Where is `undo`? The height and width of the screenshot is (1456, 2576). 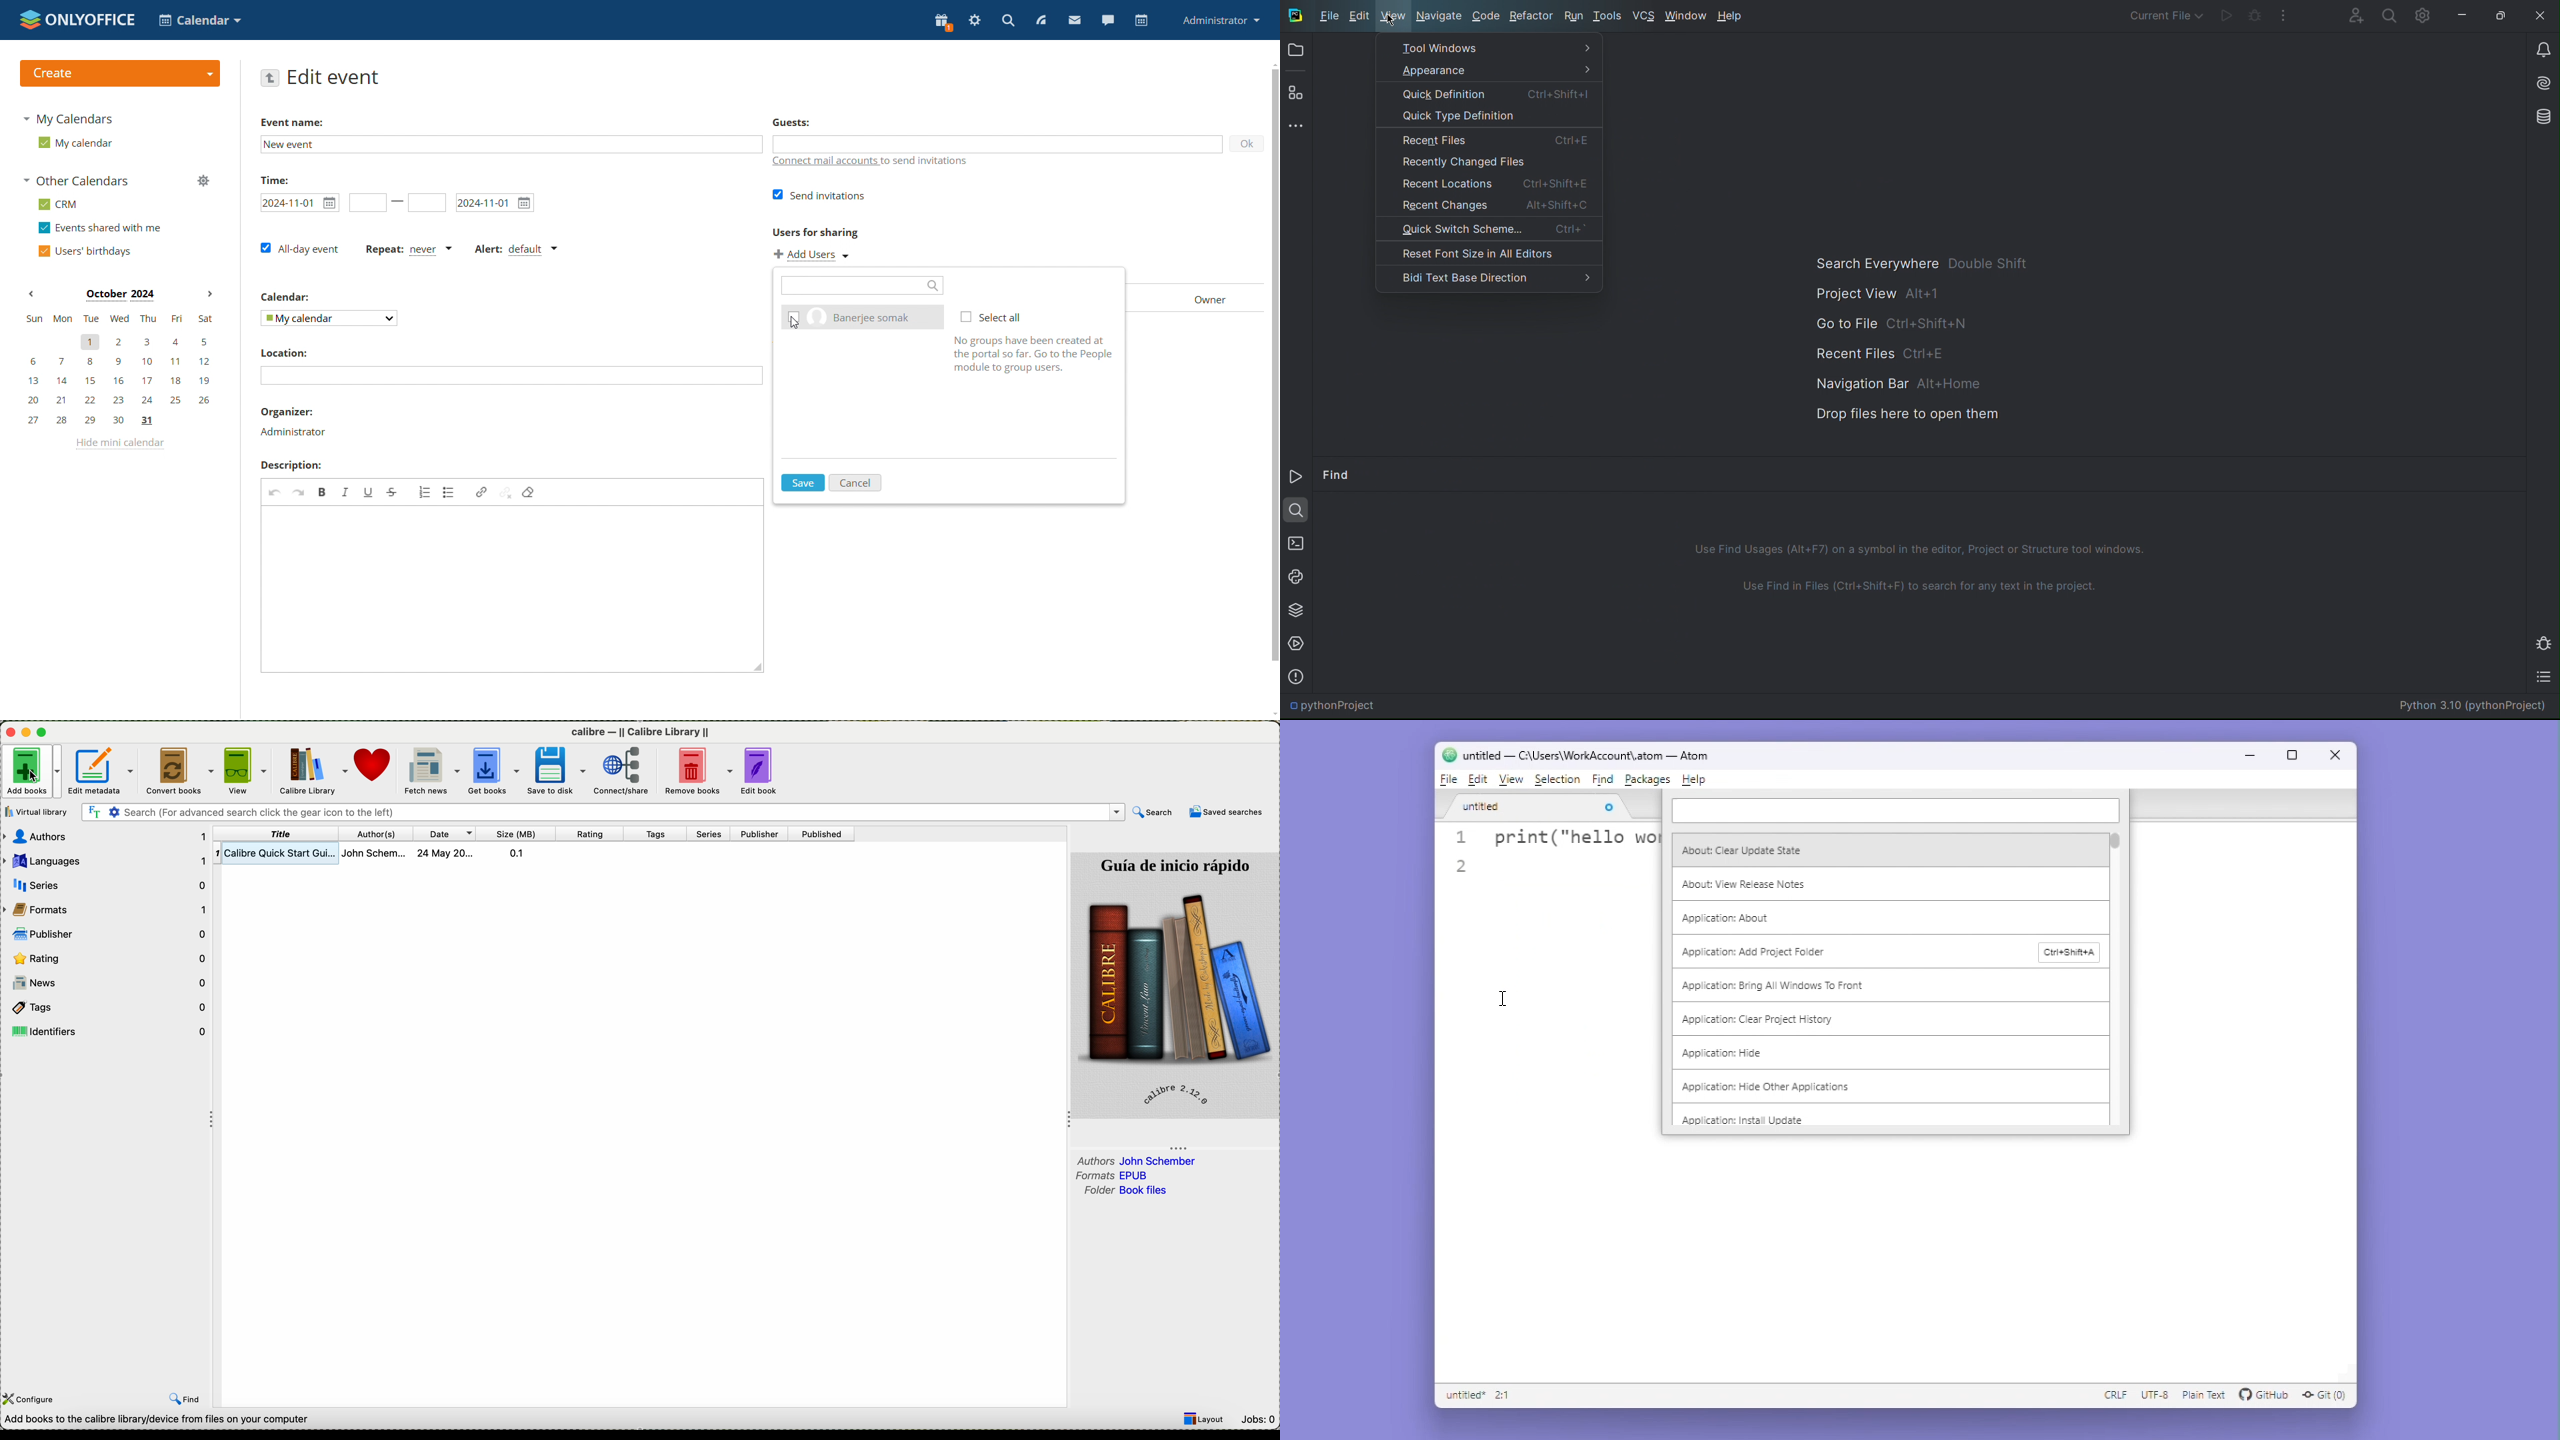 undo is located at coordinates (274, 491).